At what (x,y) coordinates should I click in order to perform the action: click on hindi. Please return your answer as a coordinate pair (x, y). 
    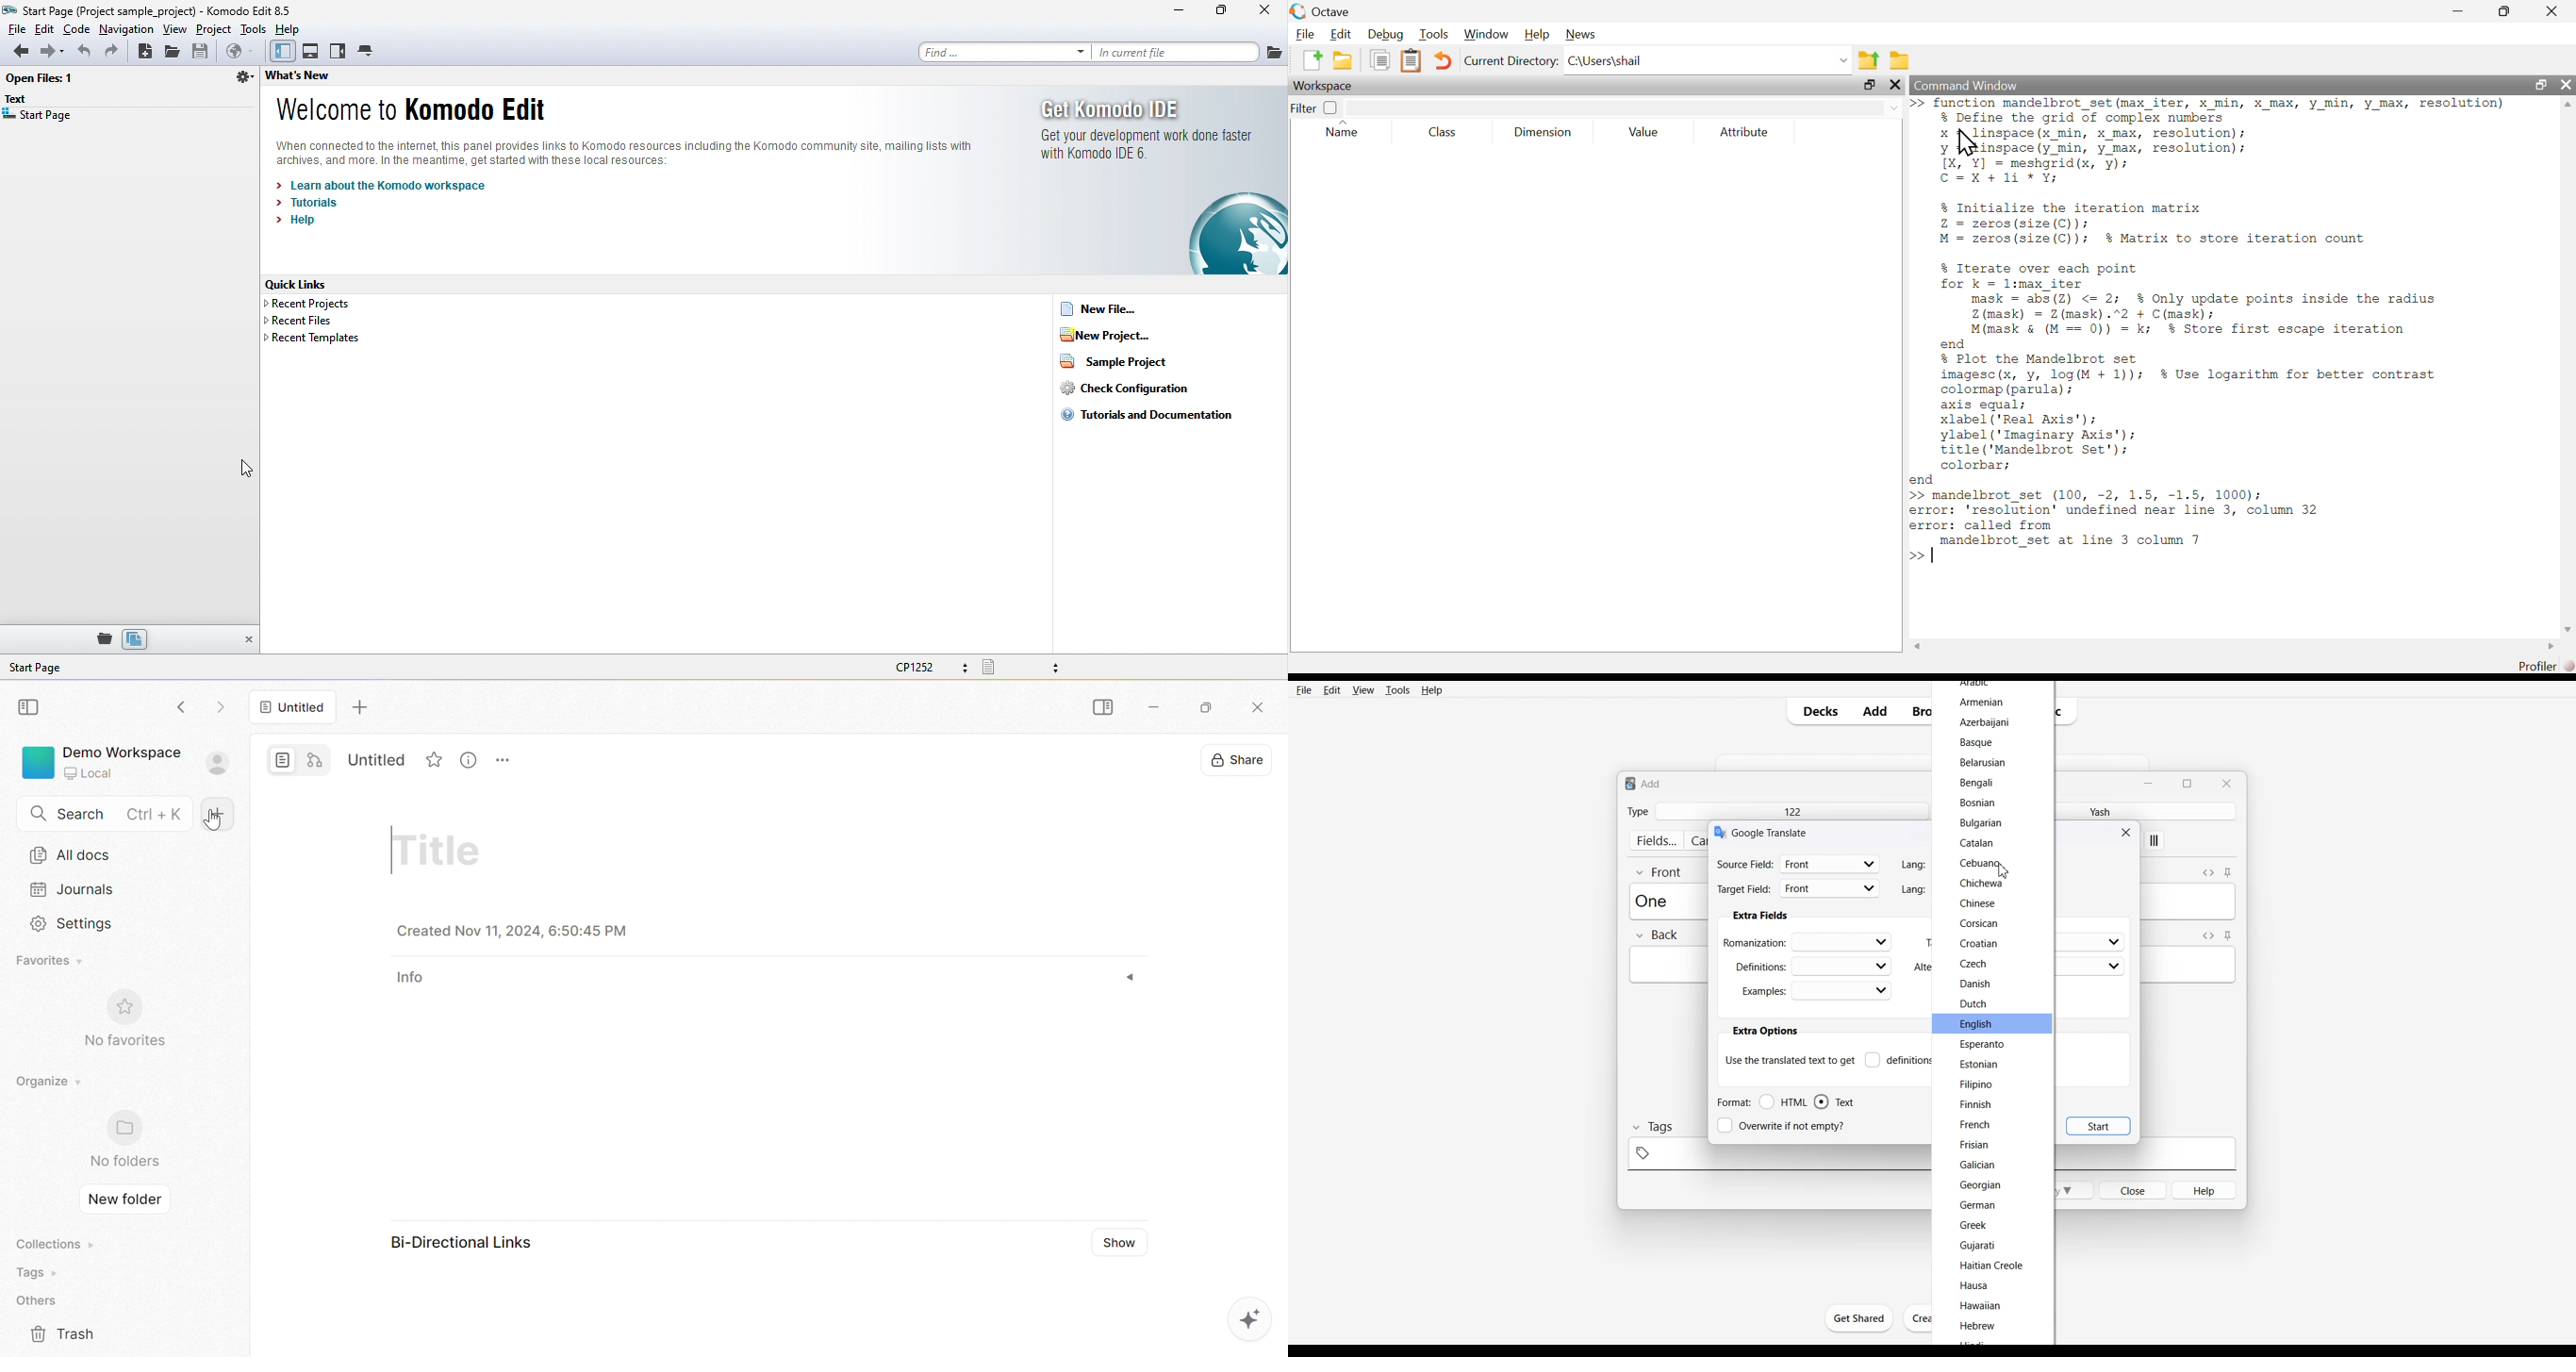
    Looking at the image, I should click on (1974, 1340).